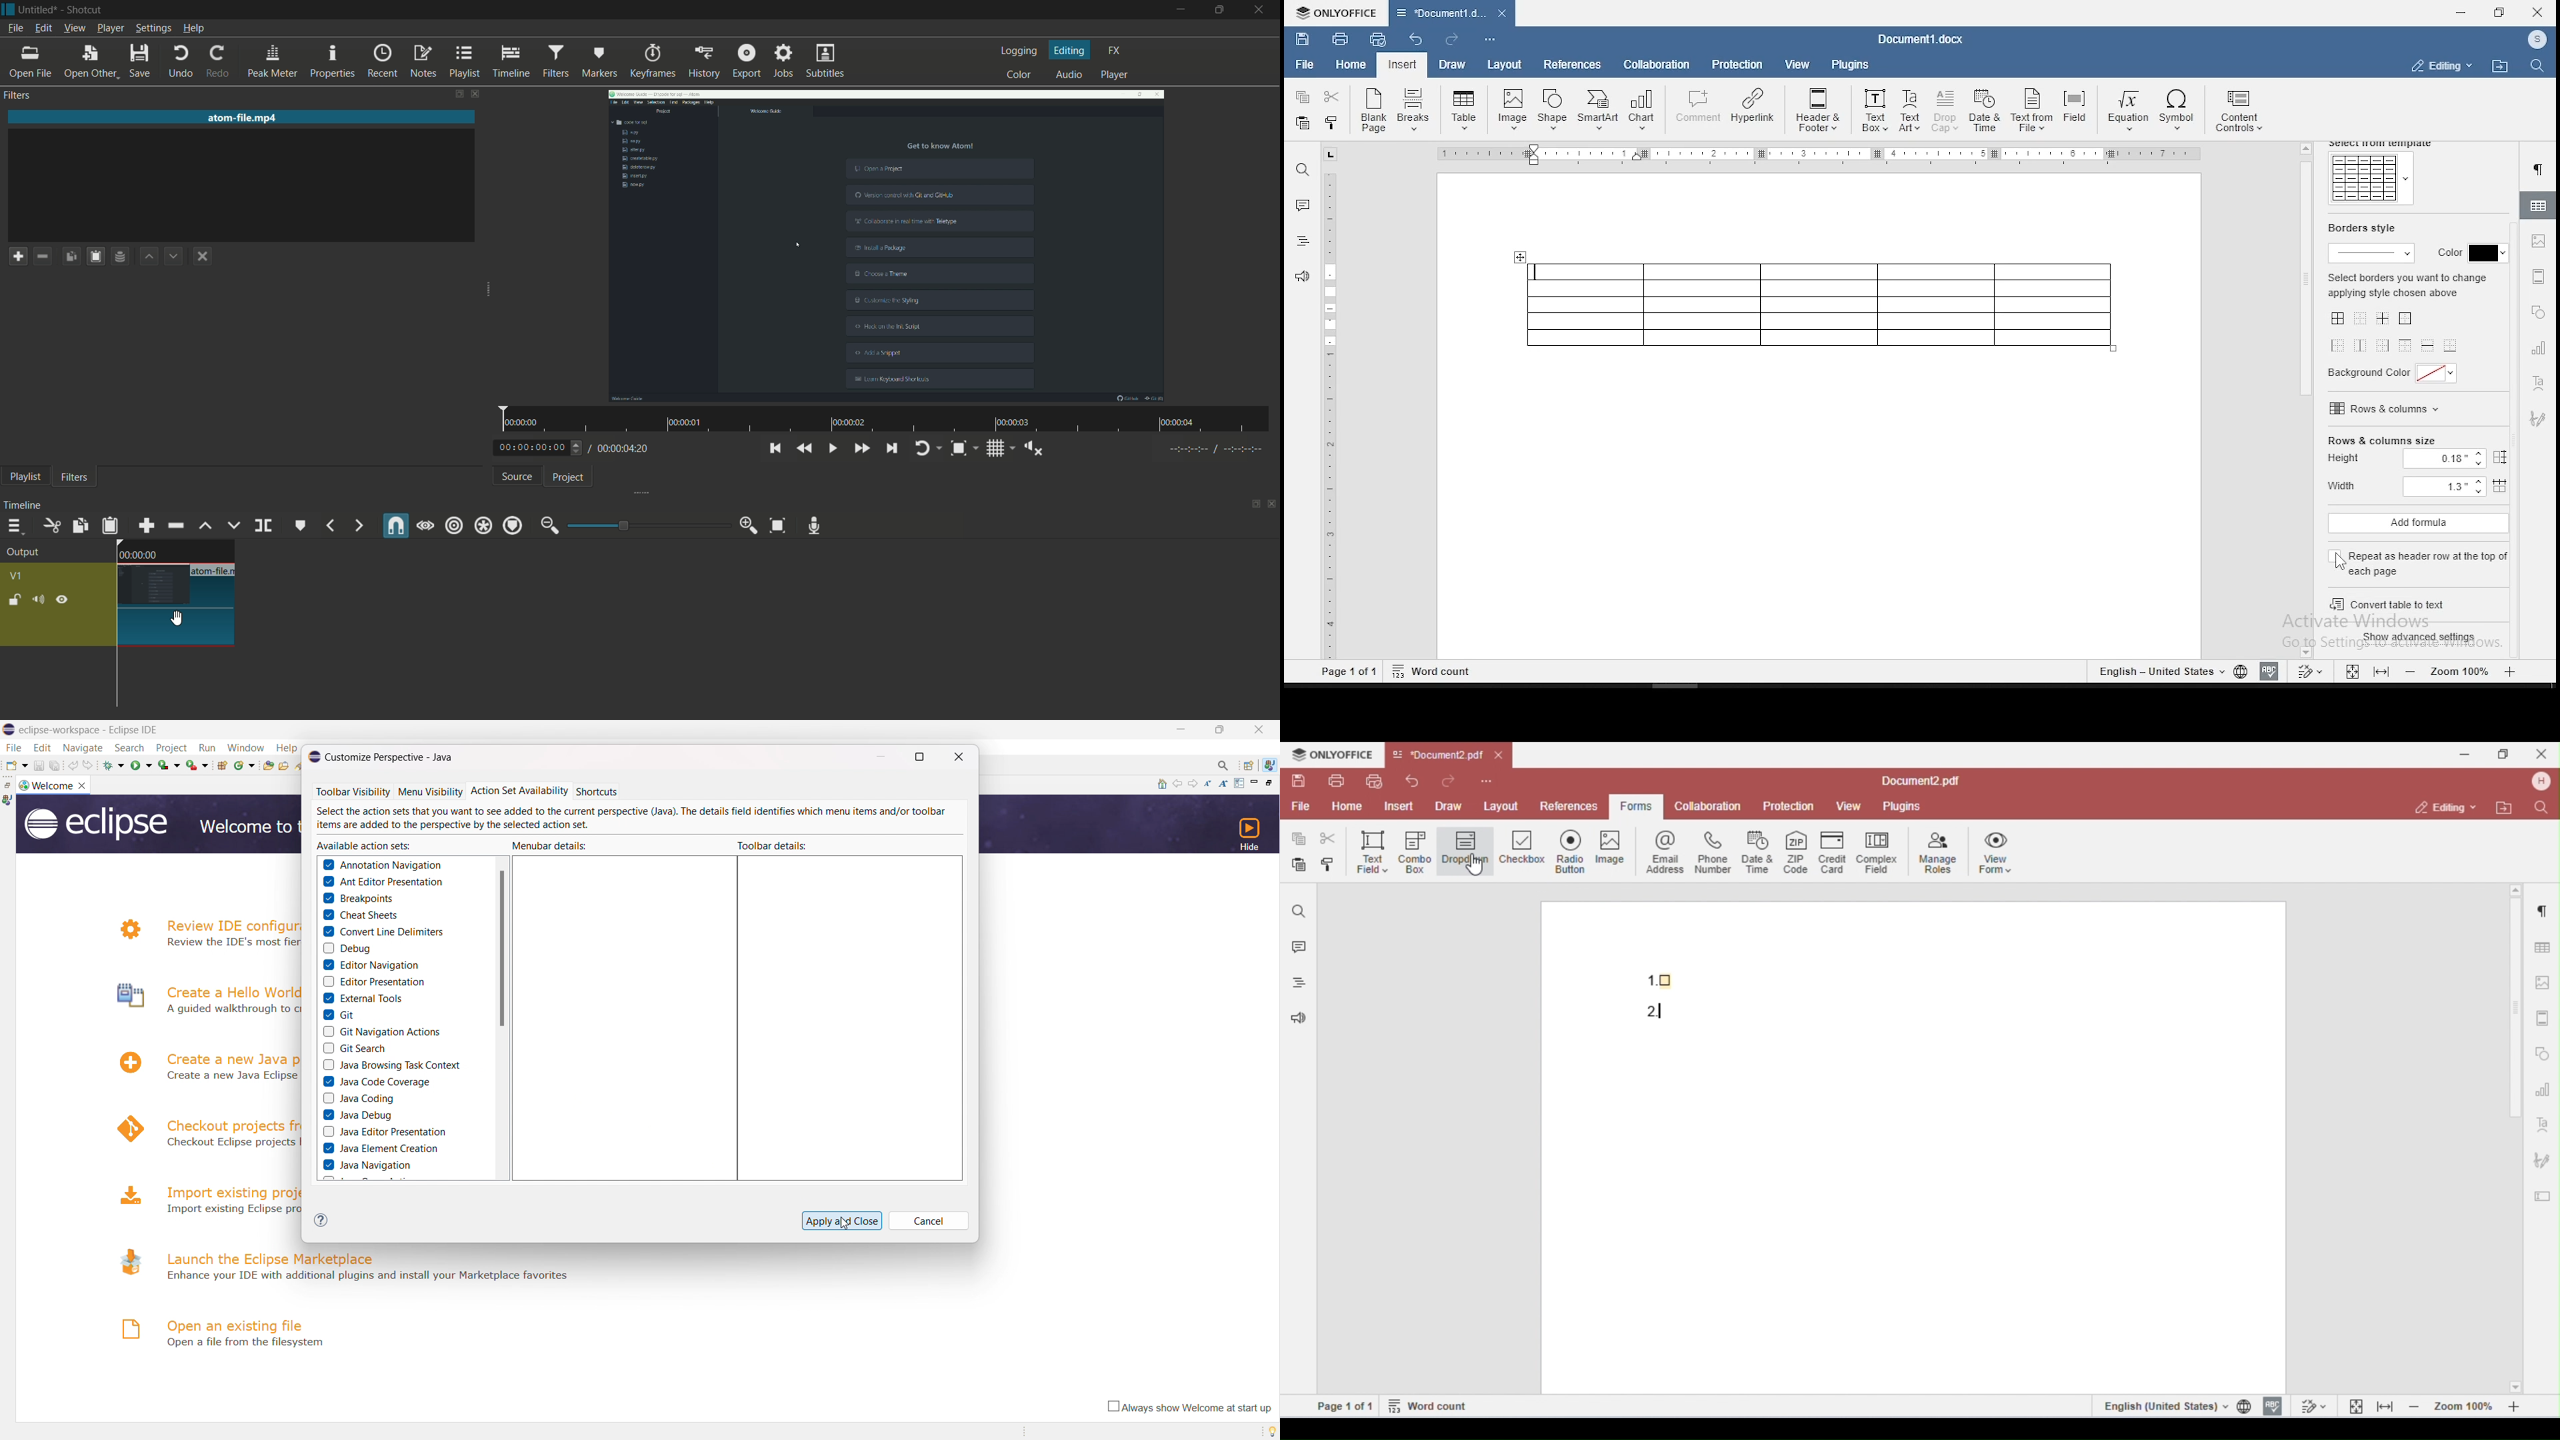 This screenshot has height=1456, width=2576. What do you see at coordinates (1909, 112) in the screenshot?
I see `TextArt` at bounding box center [1909, 112].